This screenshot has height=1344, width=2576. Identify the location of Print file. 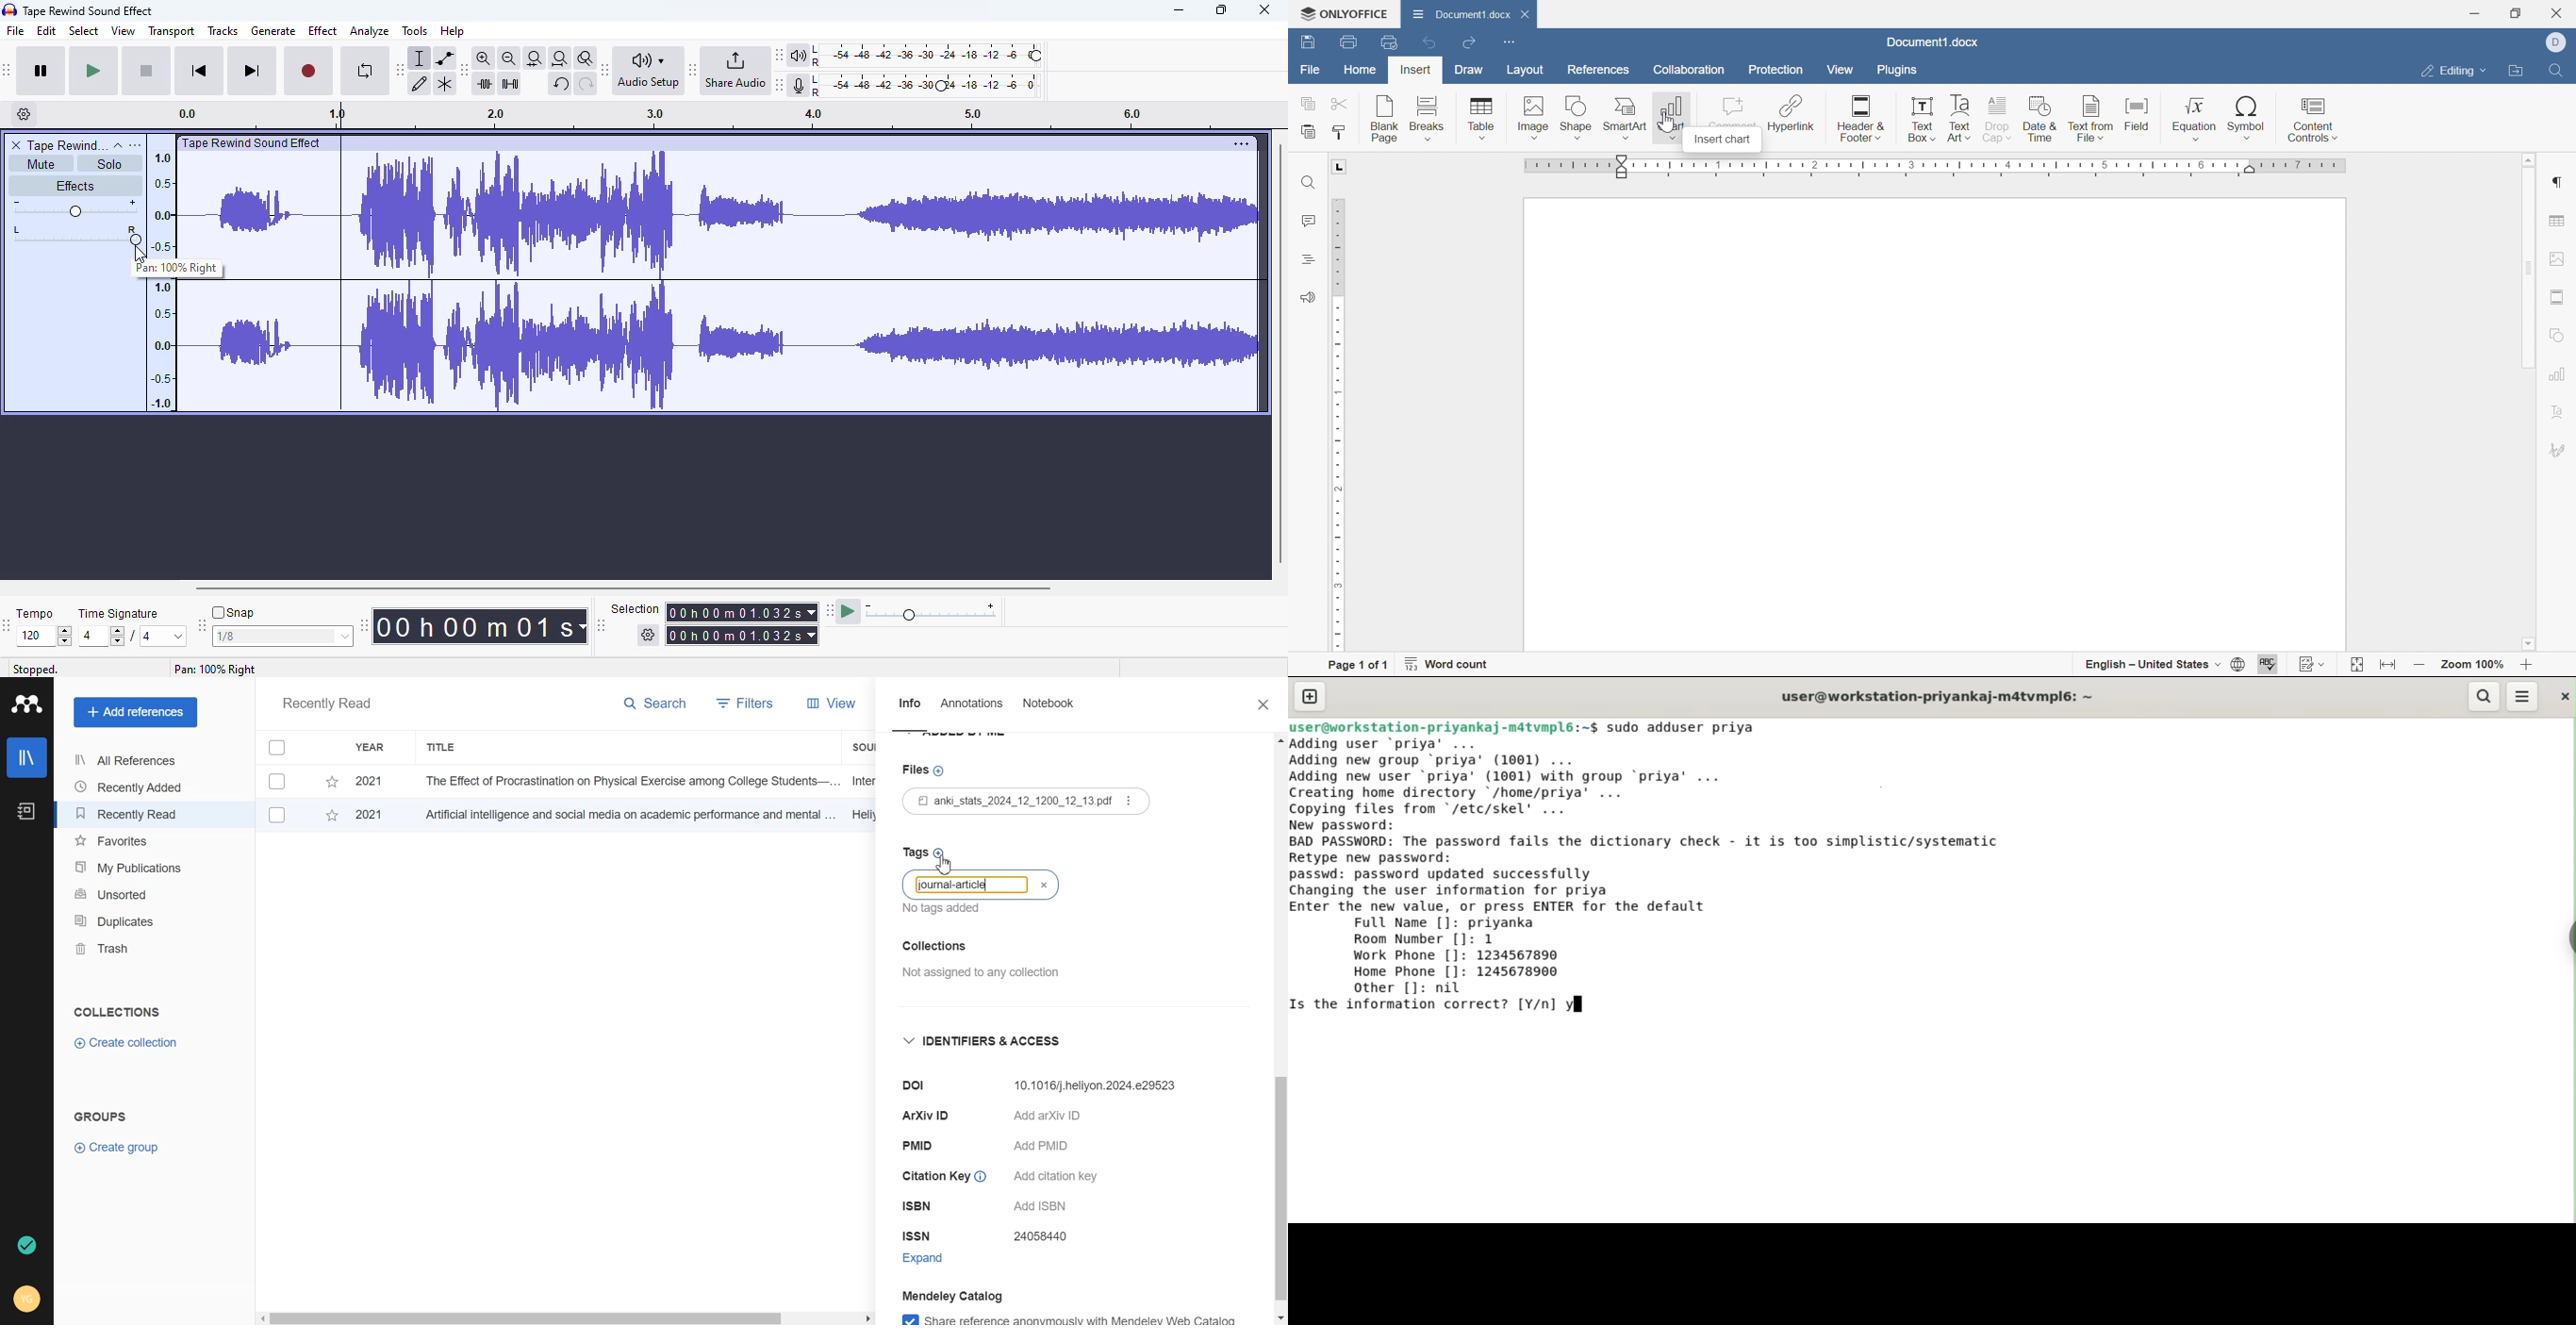
(1347, 41).